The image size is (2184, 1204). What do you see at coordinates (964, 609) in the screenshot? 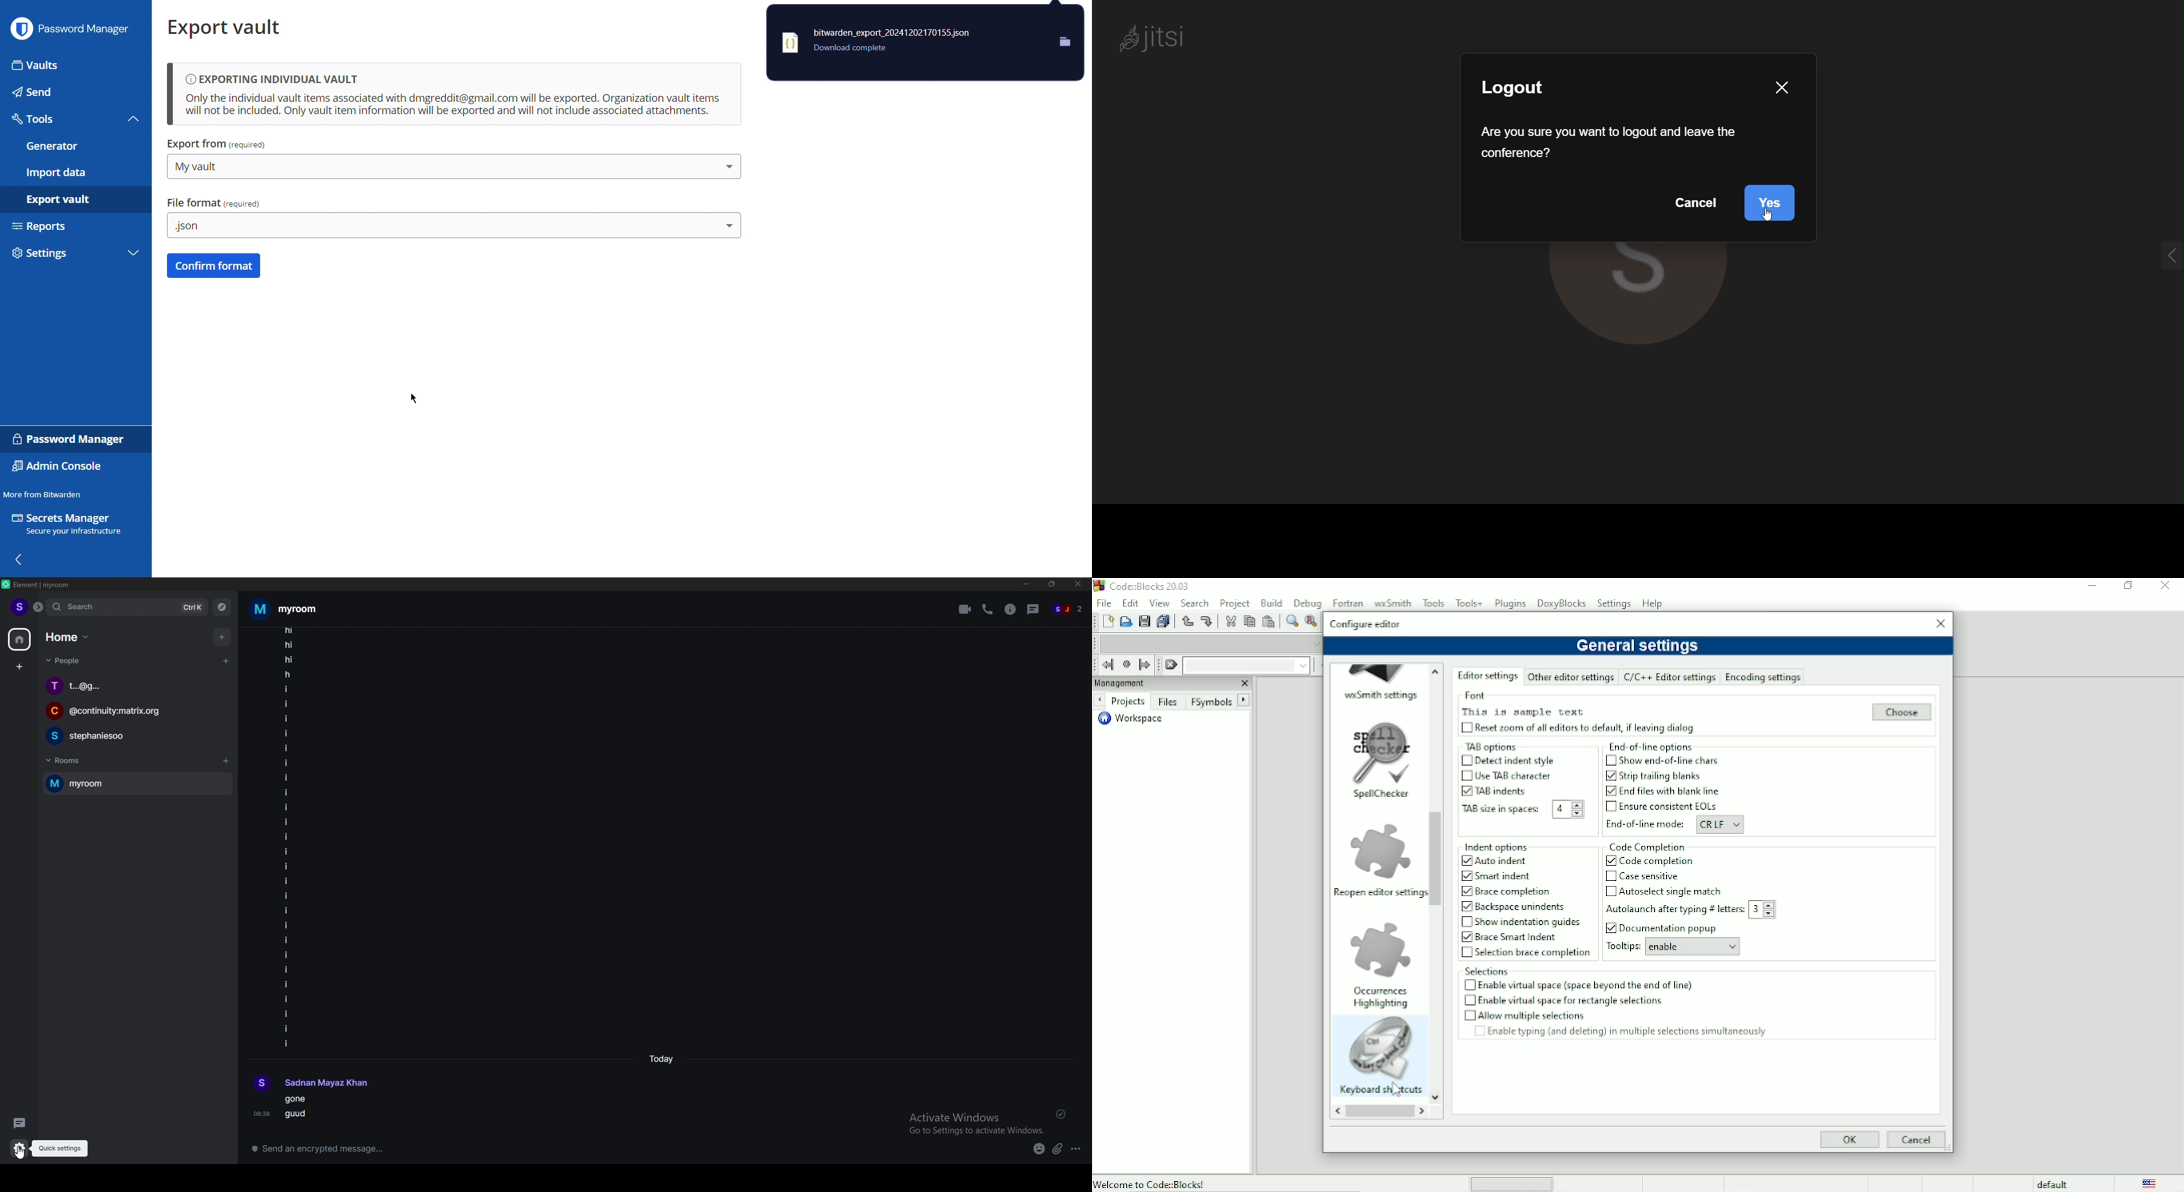
I see `video call` at bounding box center [964, 609].